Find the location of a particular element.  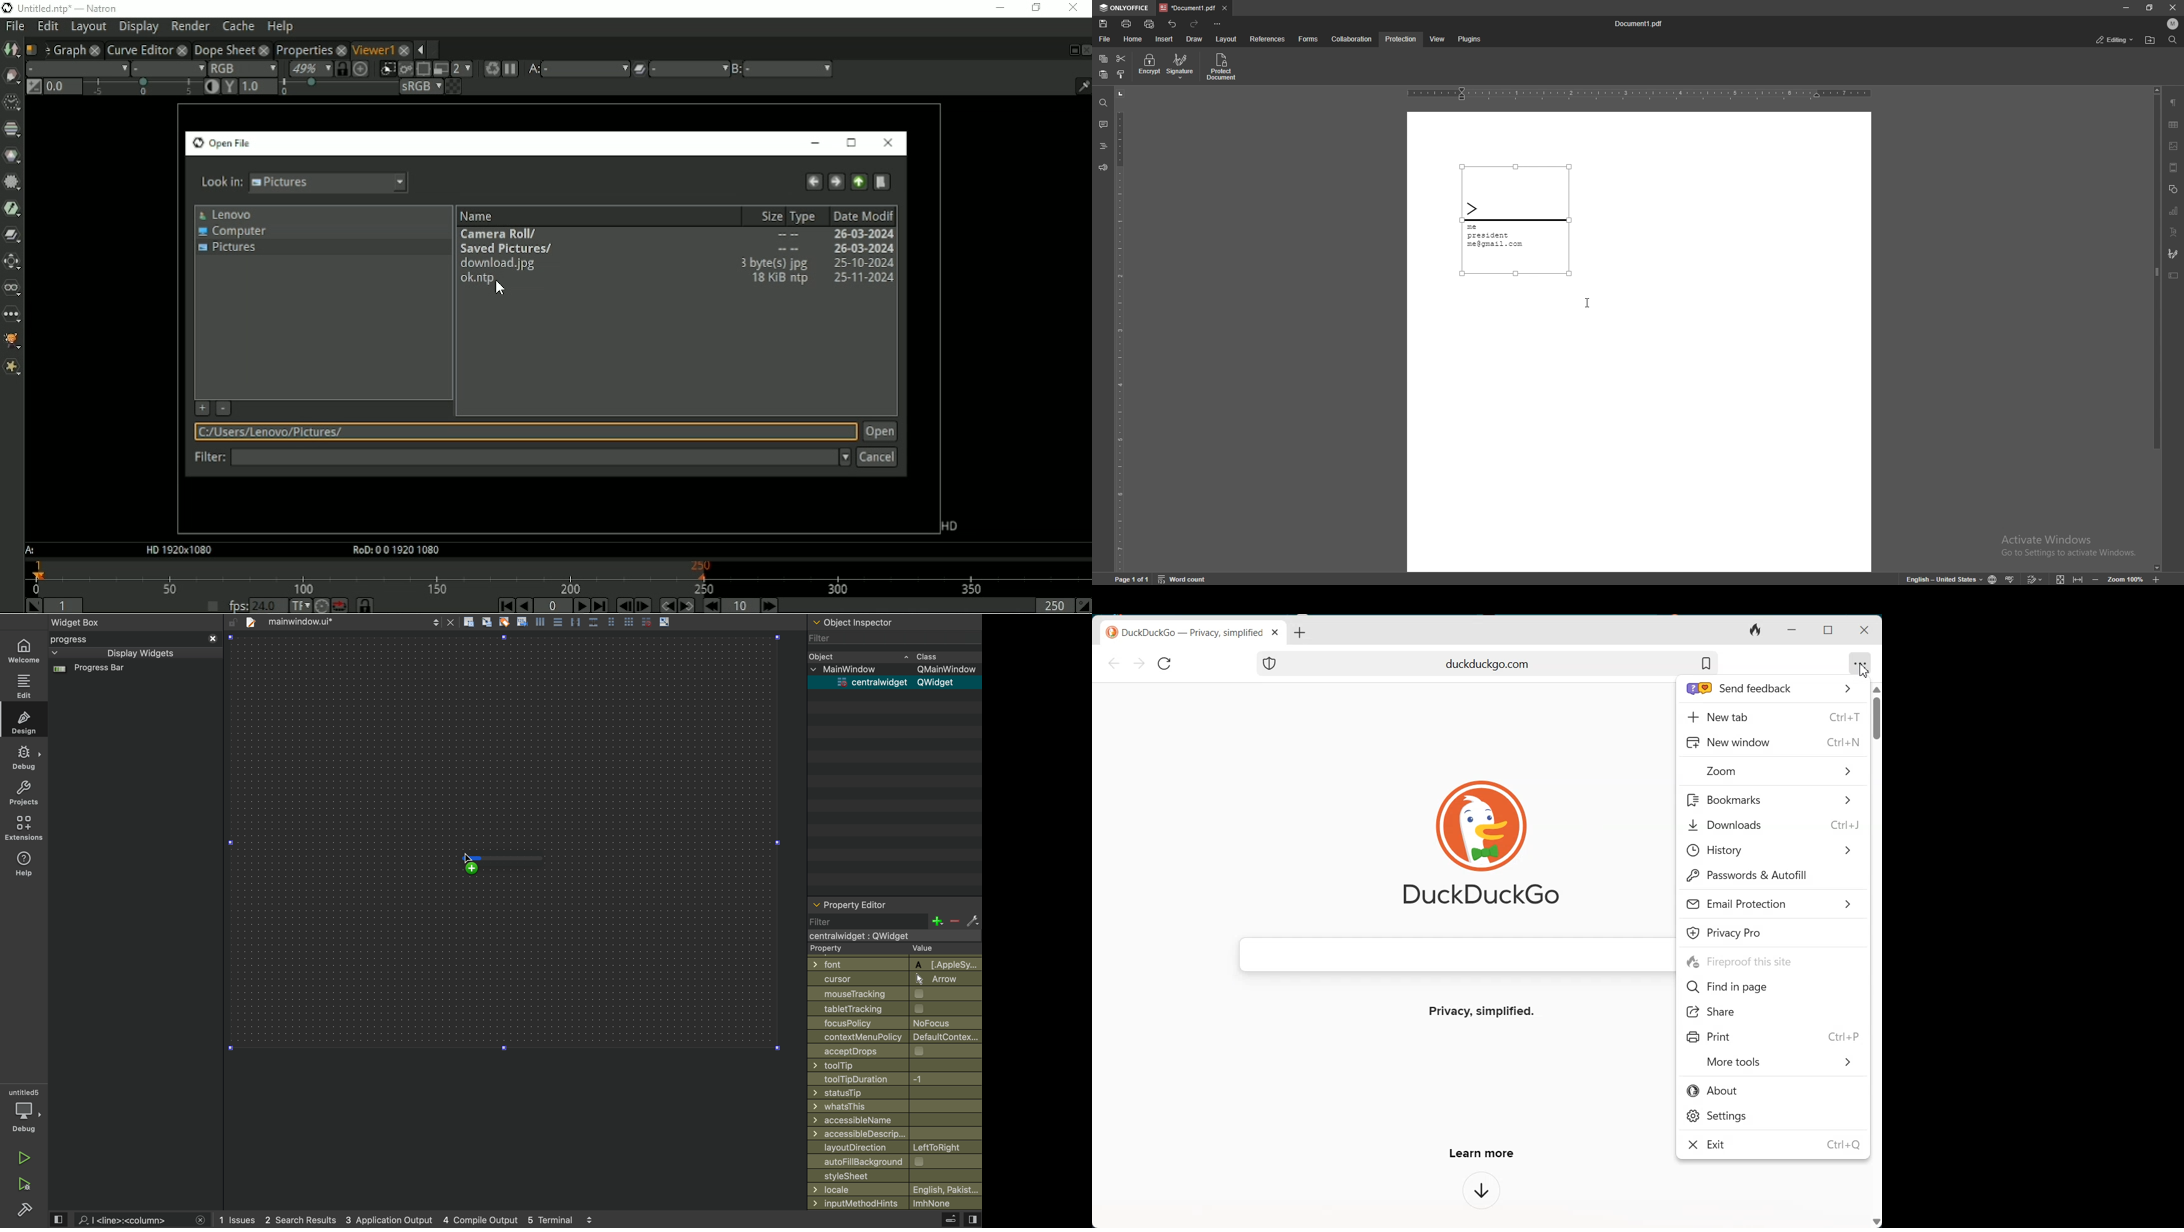

Color process is located at coordinates (420, 86).